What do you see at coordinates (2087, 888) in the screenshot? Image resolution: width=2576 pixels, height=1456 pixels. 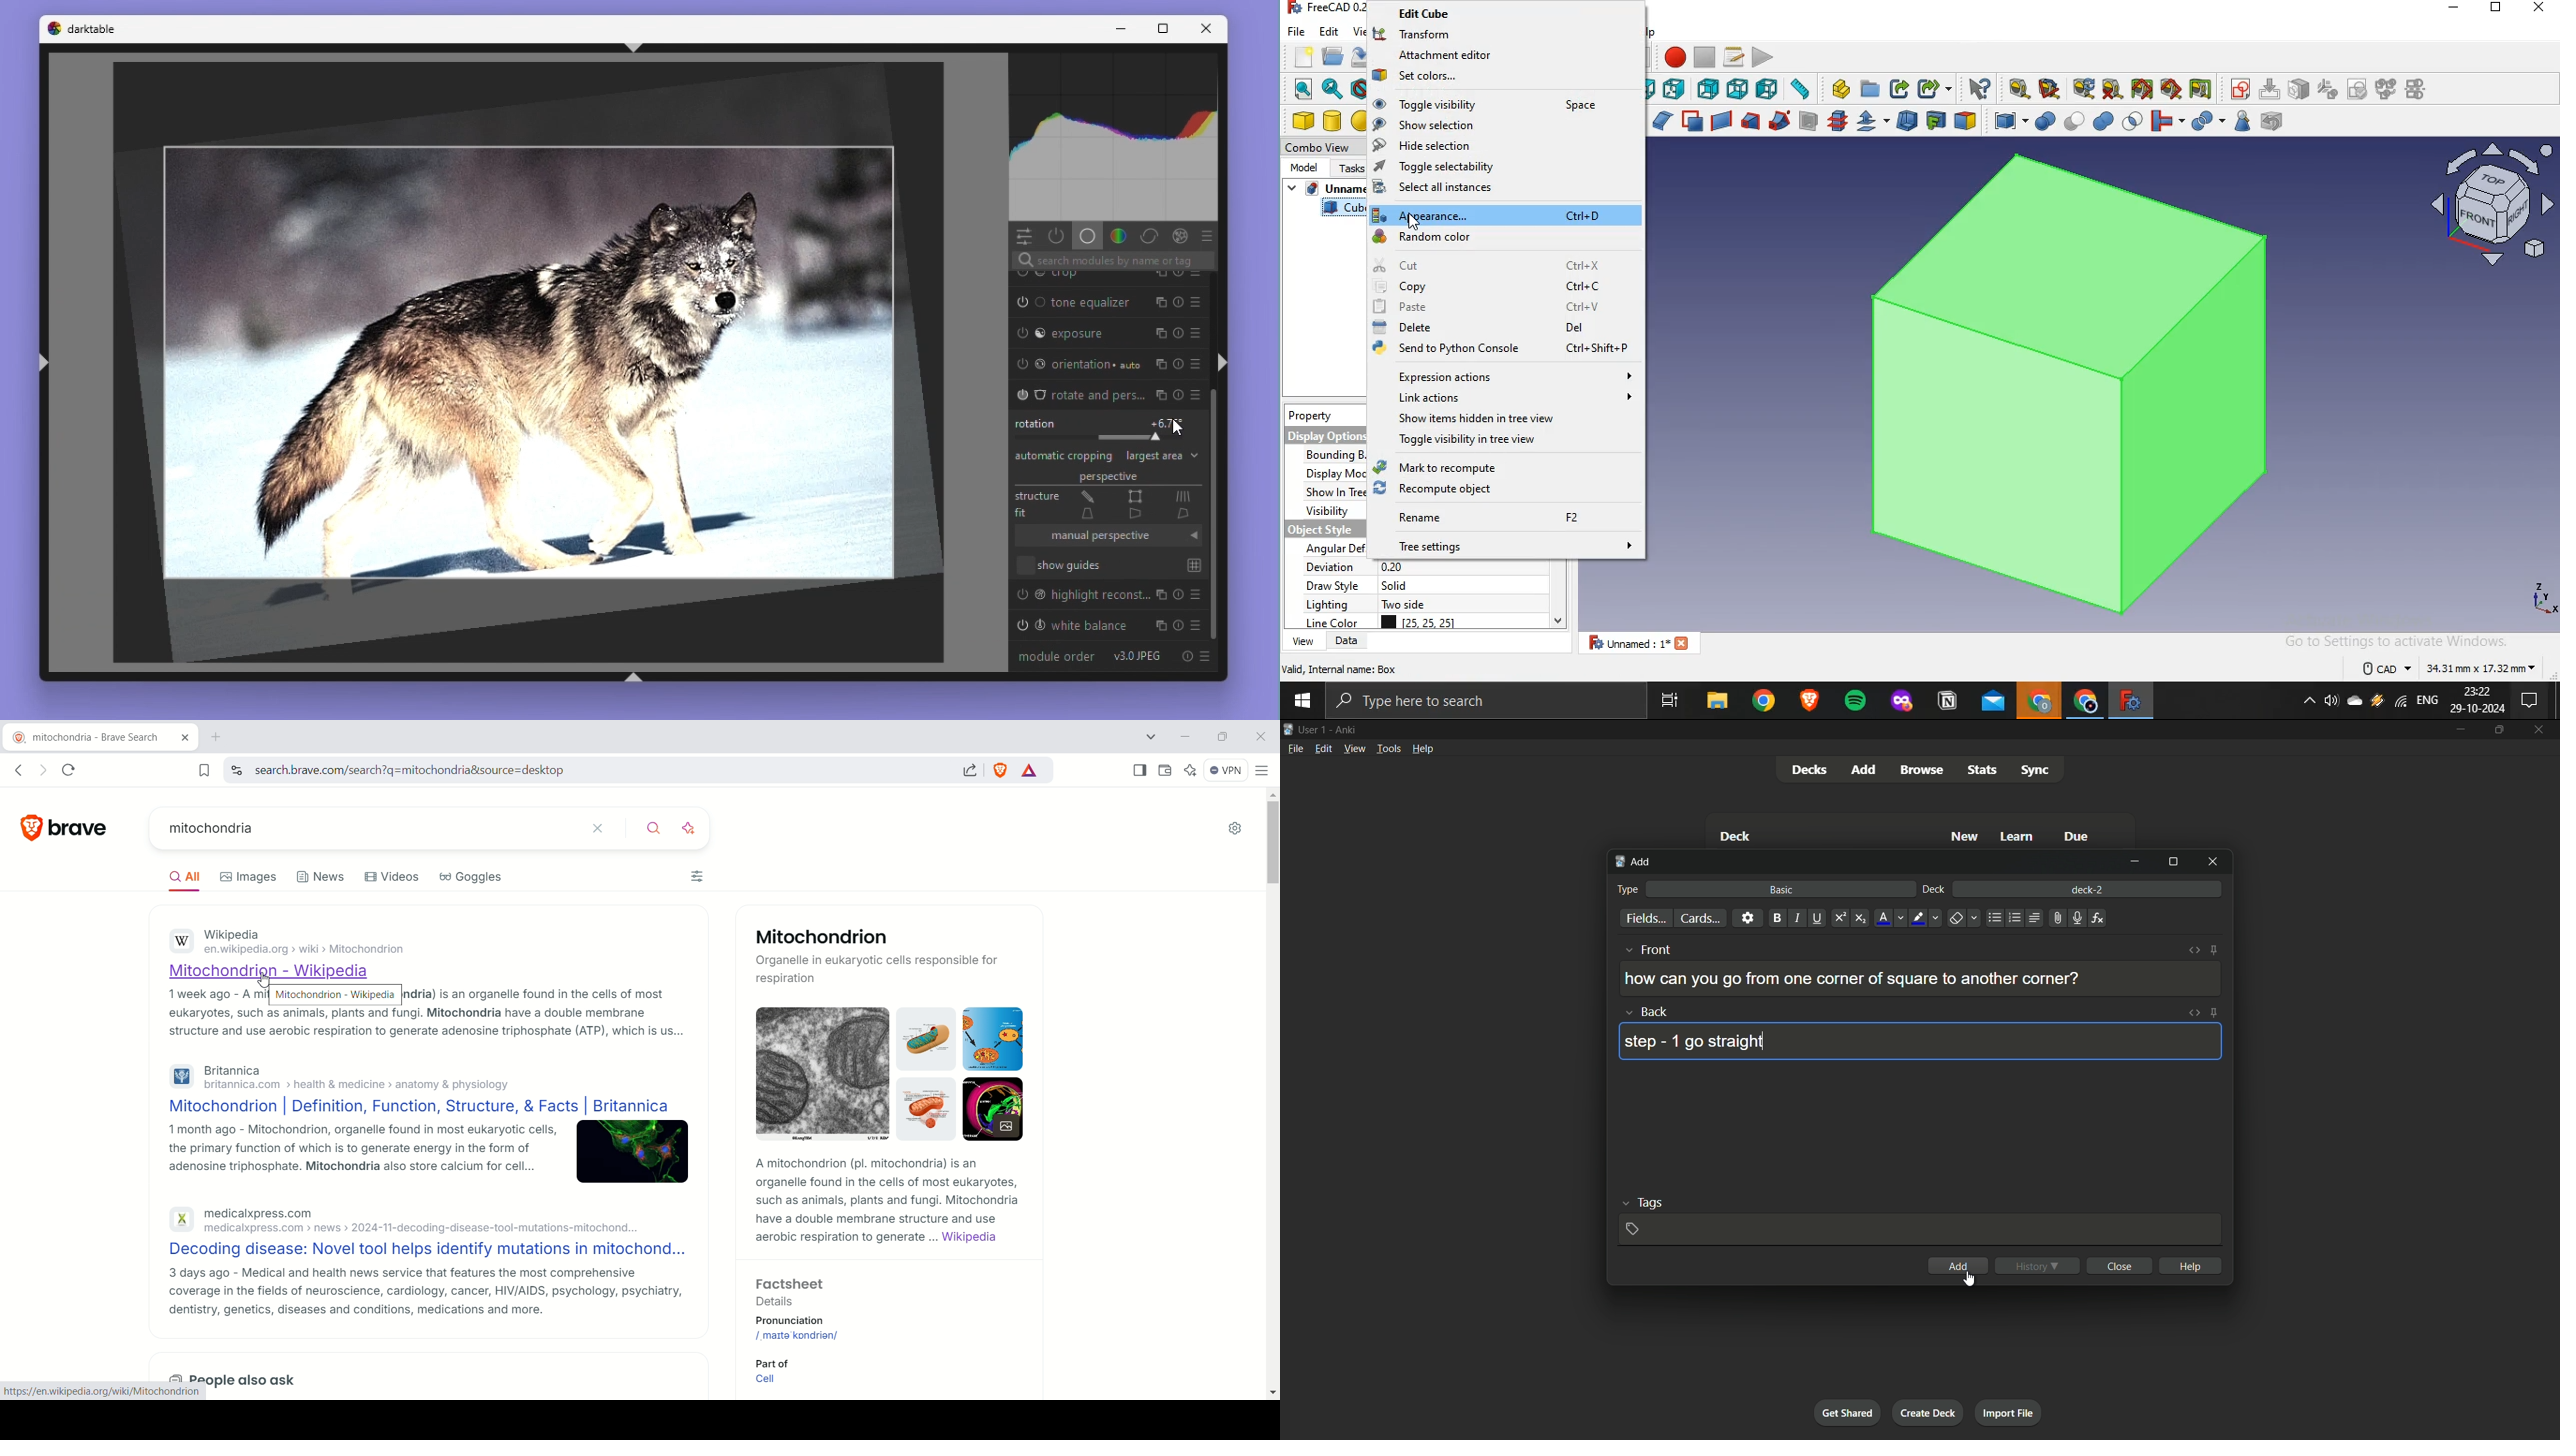 I see `deck-2` at bounding box center [2087, 888].